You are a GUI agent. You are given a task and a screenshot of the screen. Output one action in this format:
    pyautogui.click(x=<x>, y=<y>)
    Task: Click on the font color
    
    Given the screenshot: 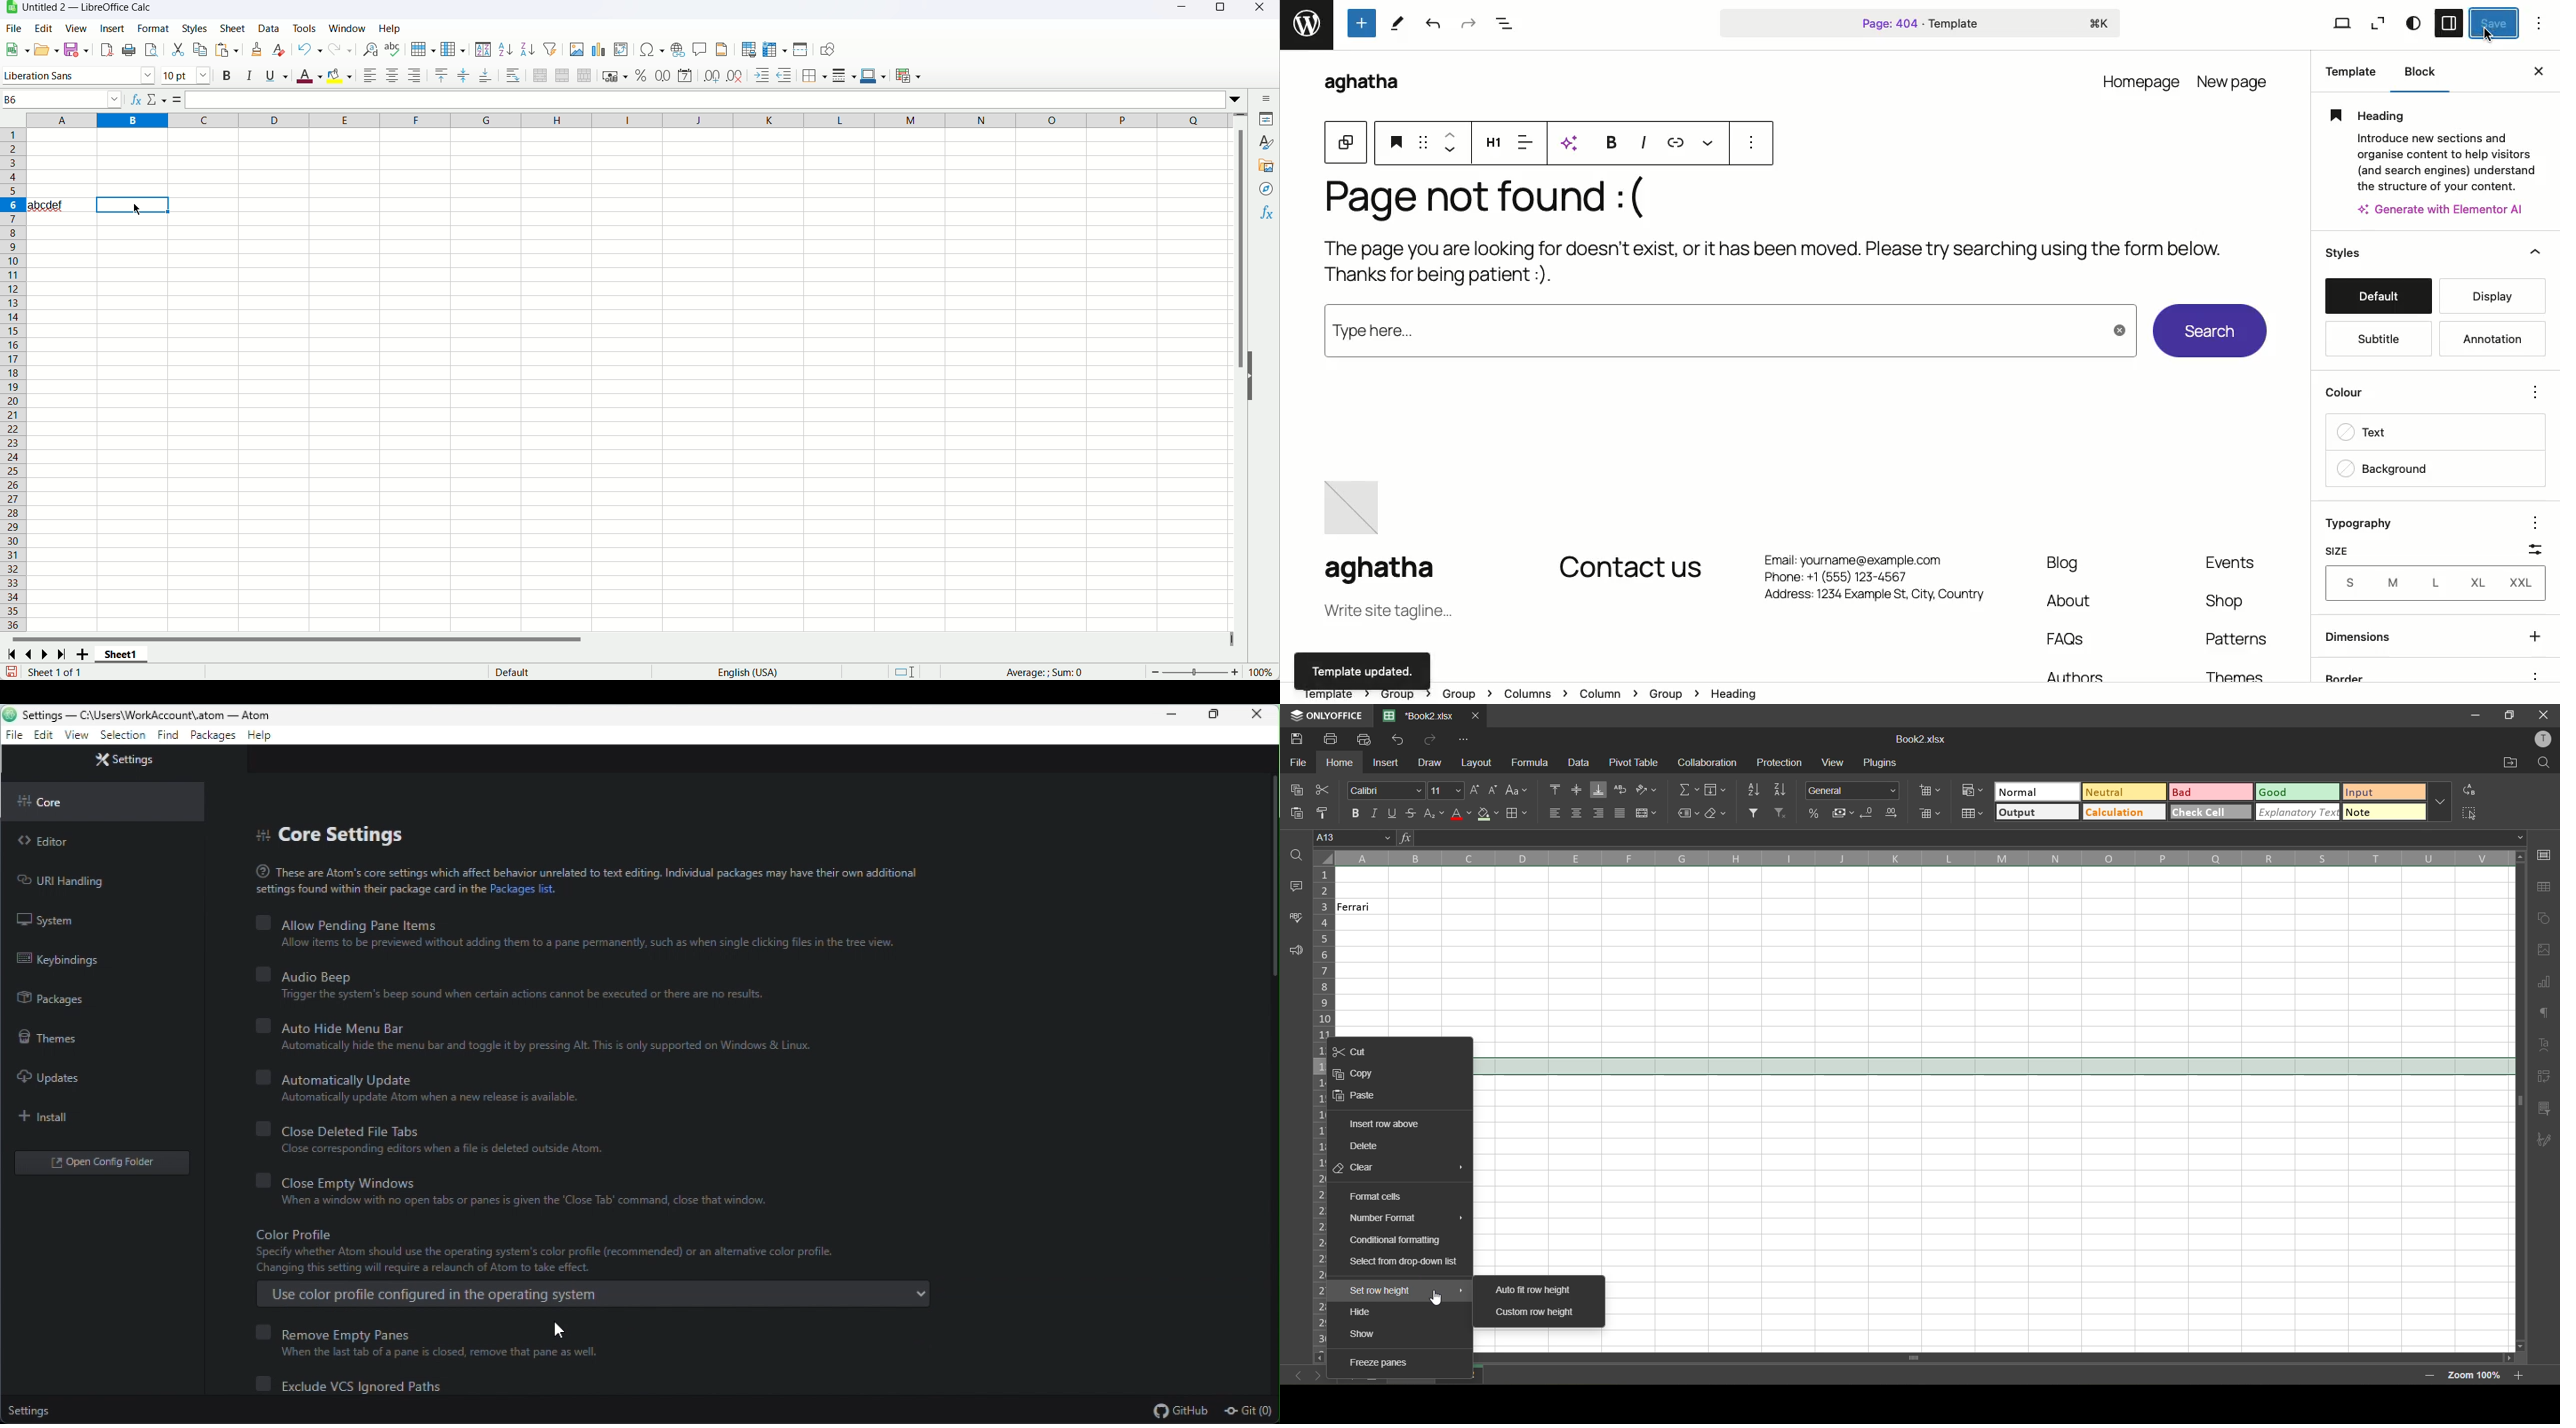 What is the action you would take?
    pyautogui.click(x=309, y=76)
    